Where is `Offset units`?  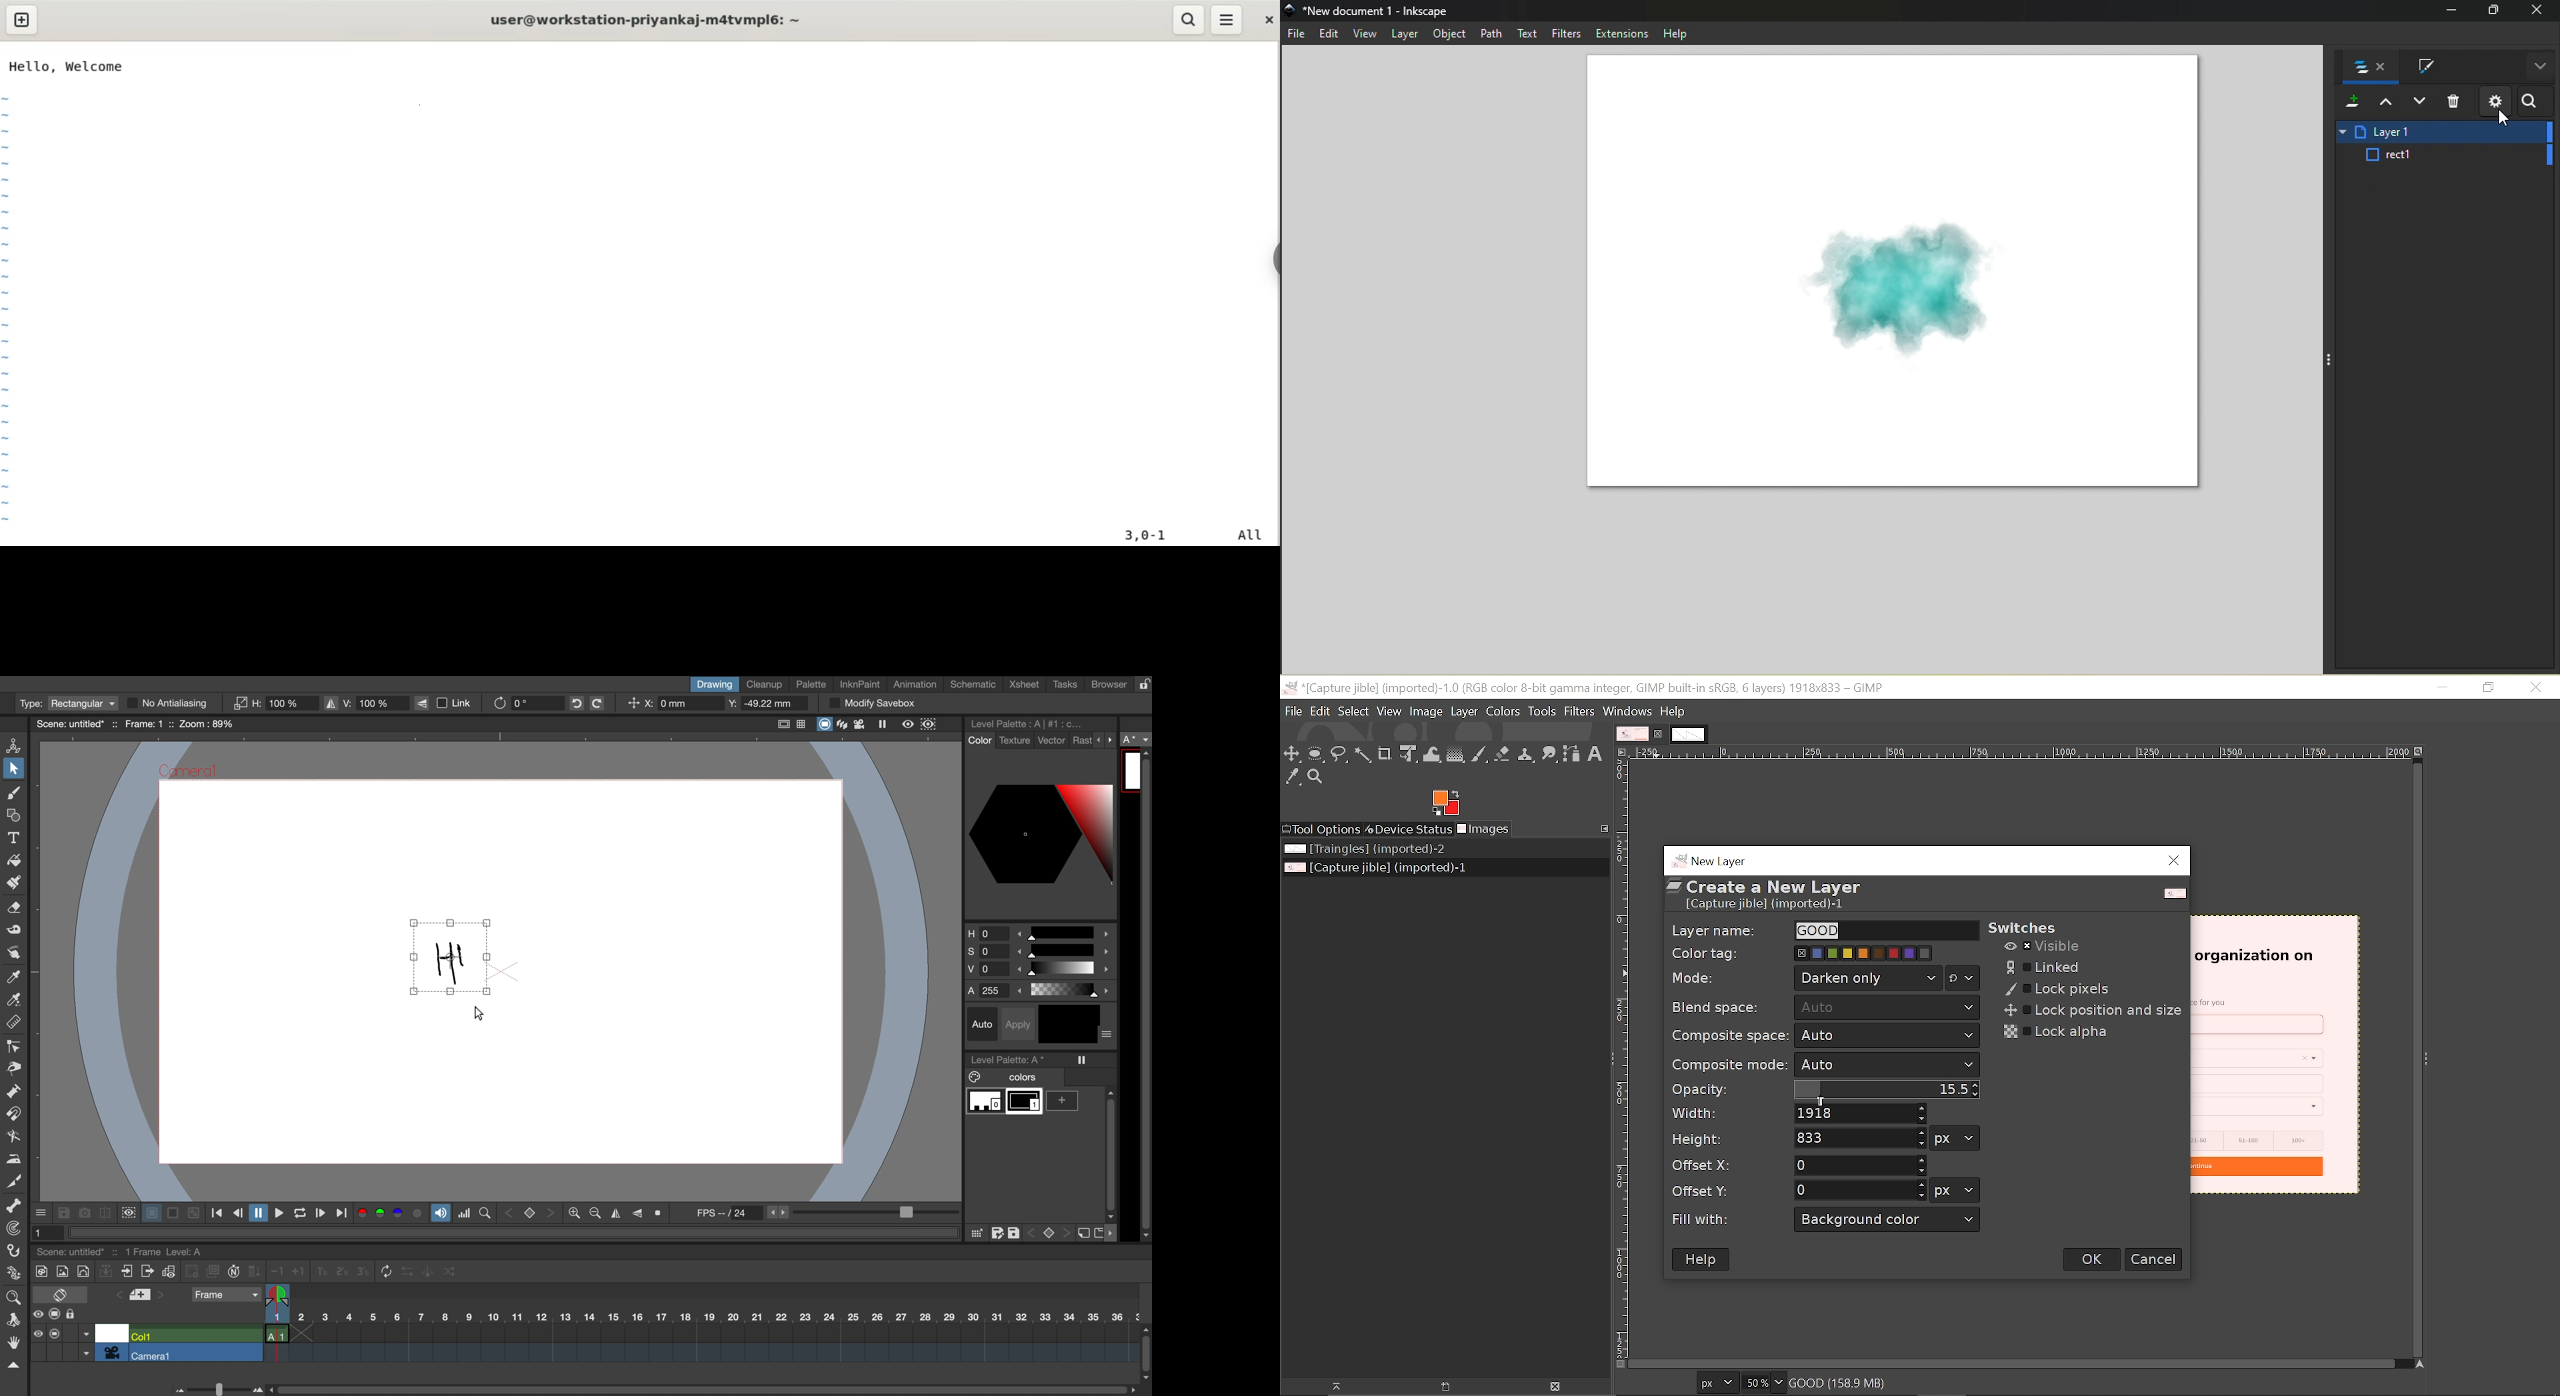 Offset units is located at coordinates (1953, 1190).